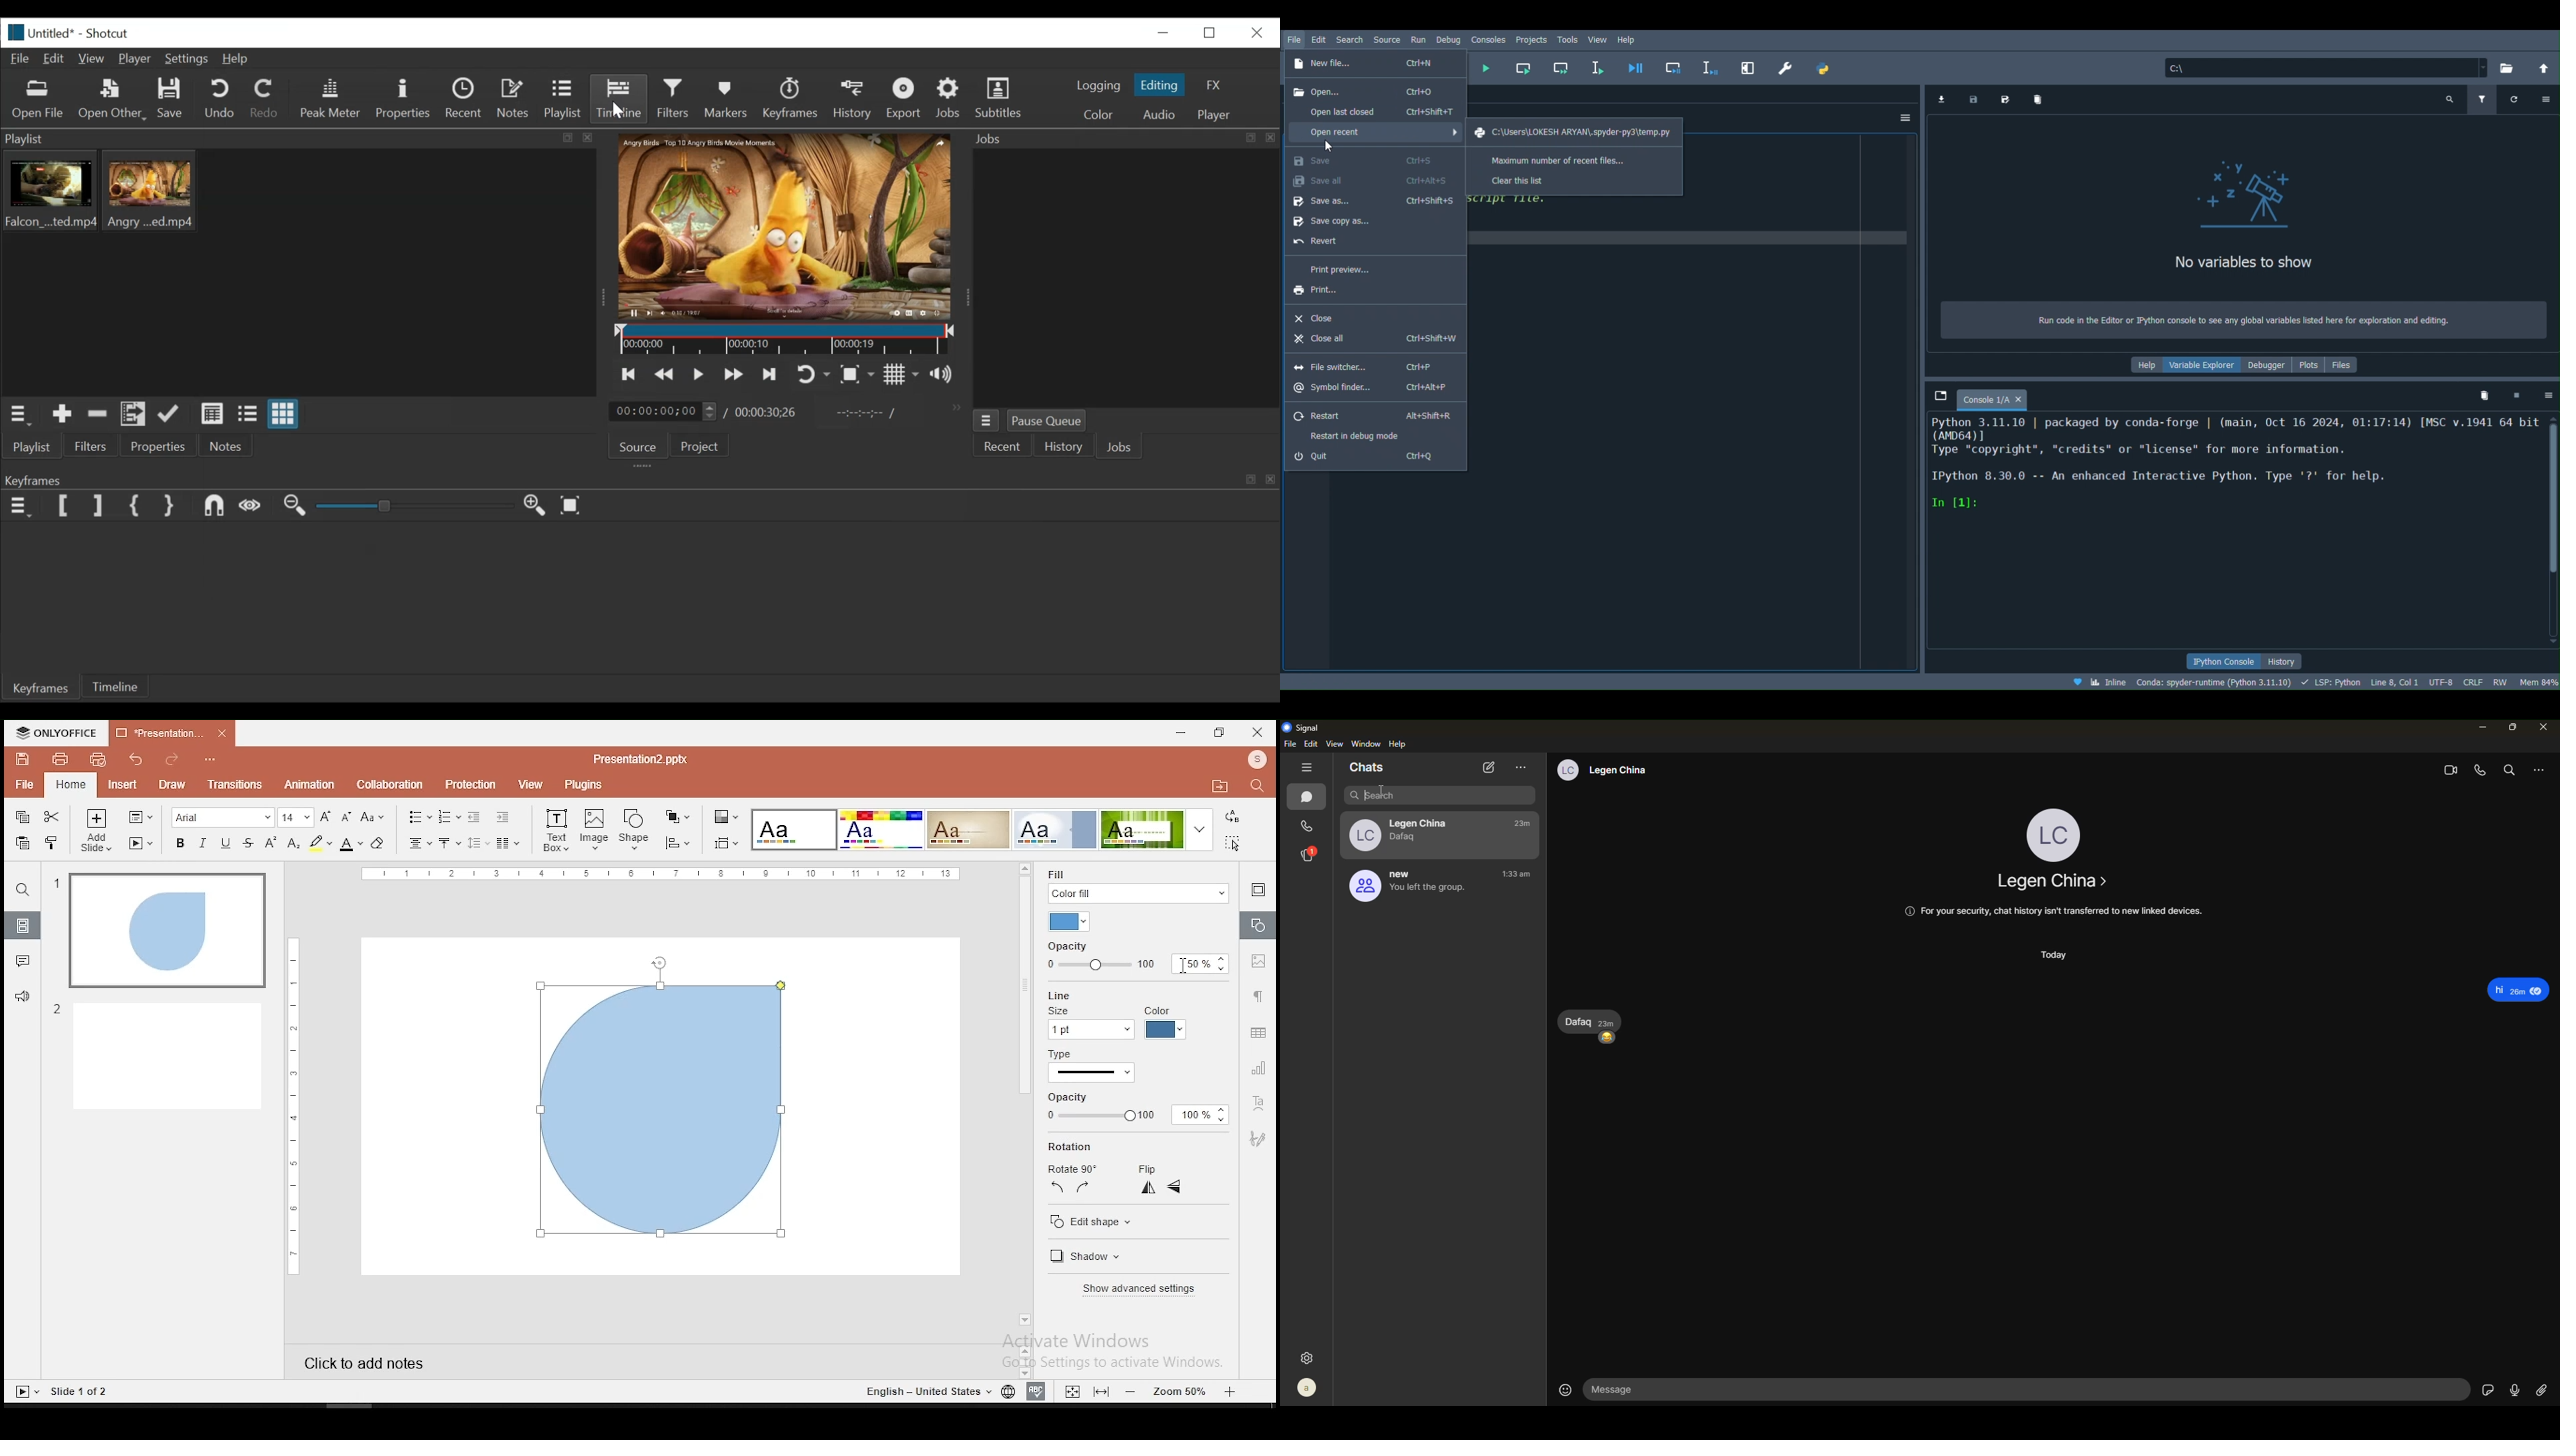 The height and width of the screenshot is (1456, 2576). I want to click on Console editor, so click(2233, 532).